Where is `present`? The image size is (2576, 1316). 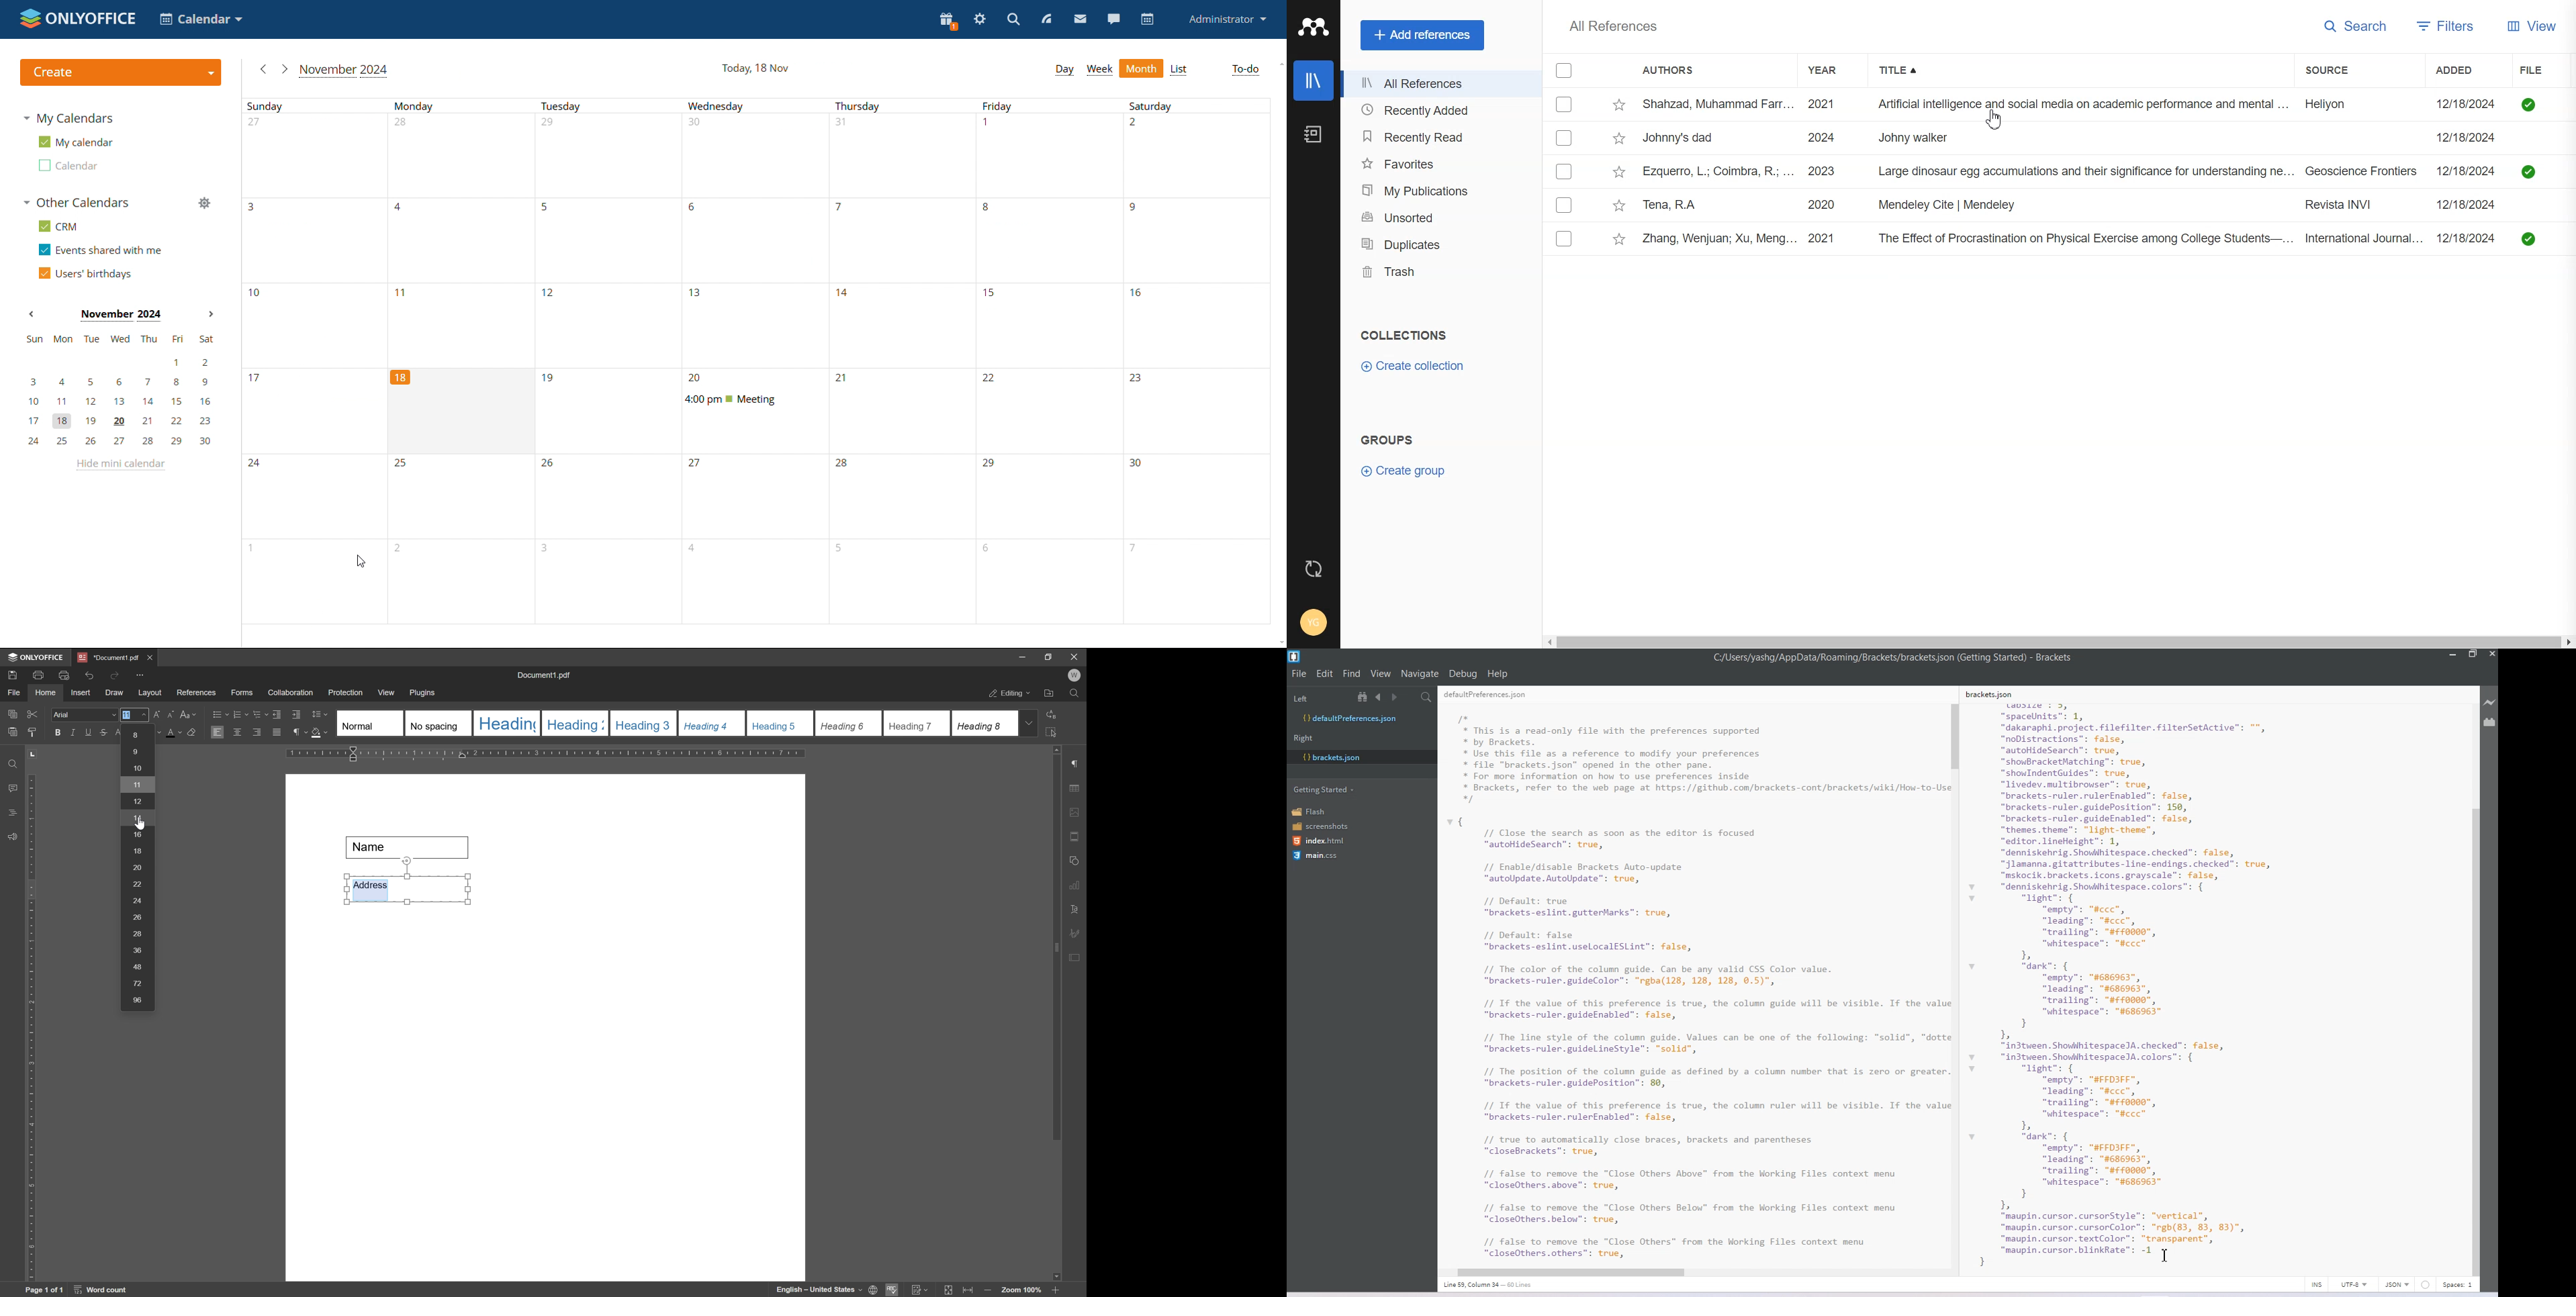
present is located at coordinates (950, 20).